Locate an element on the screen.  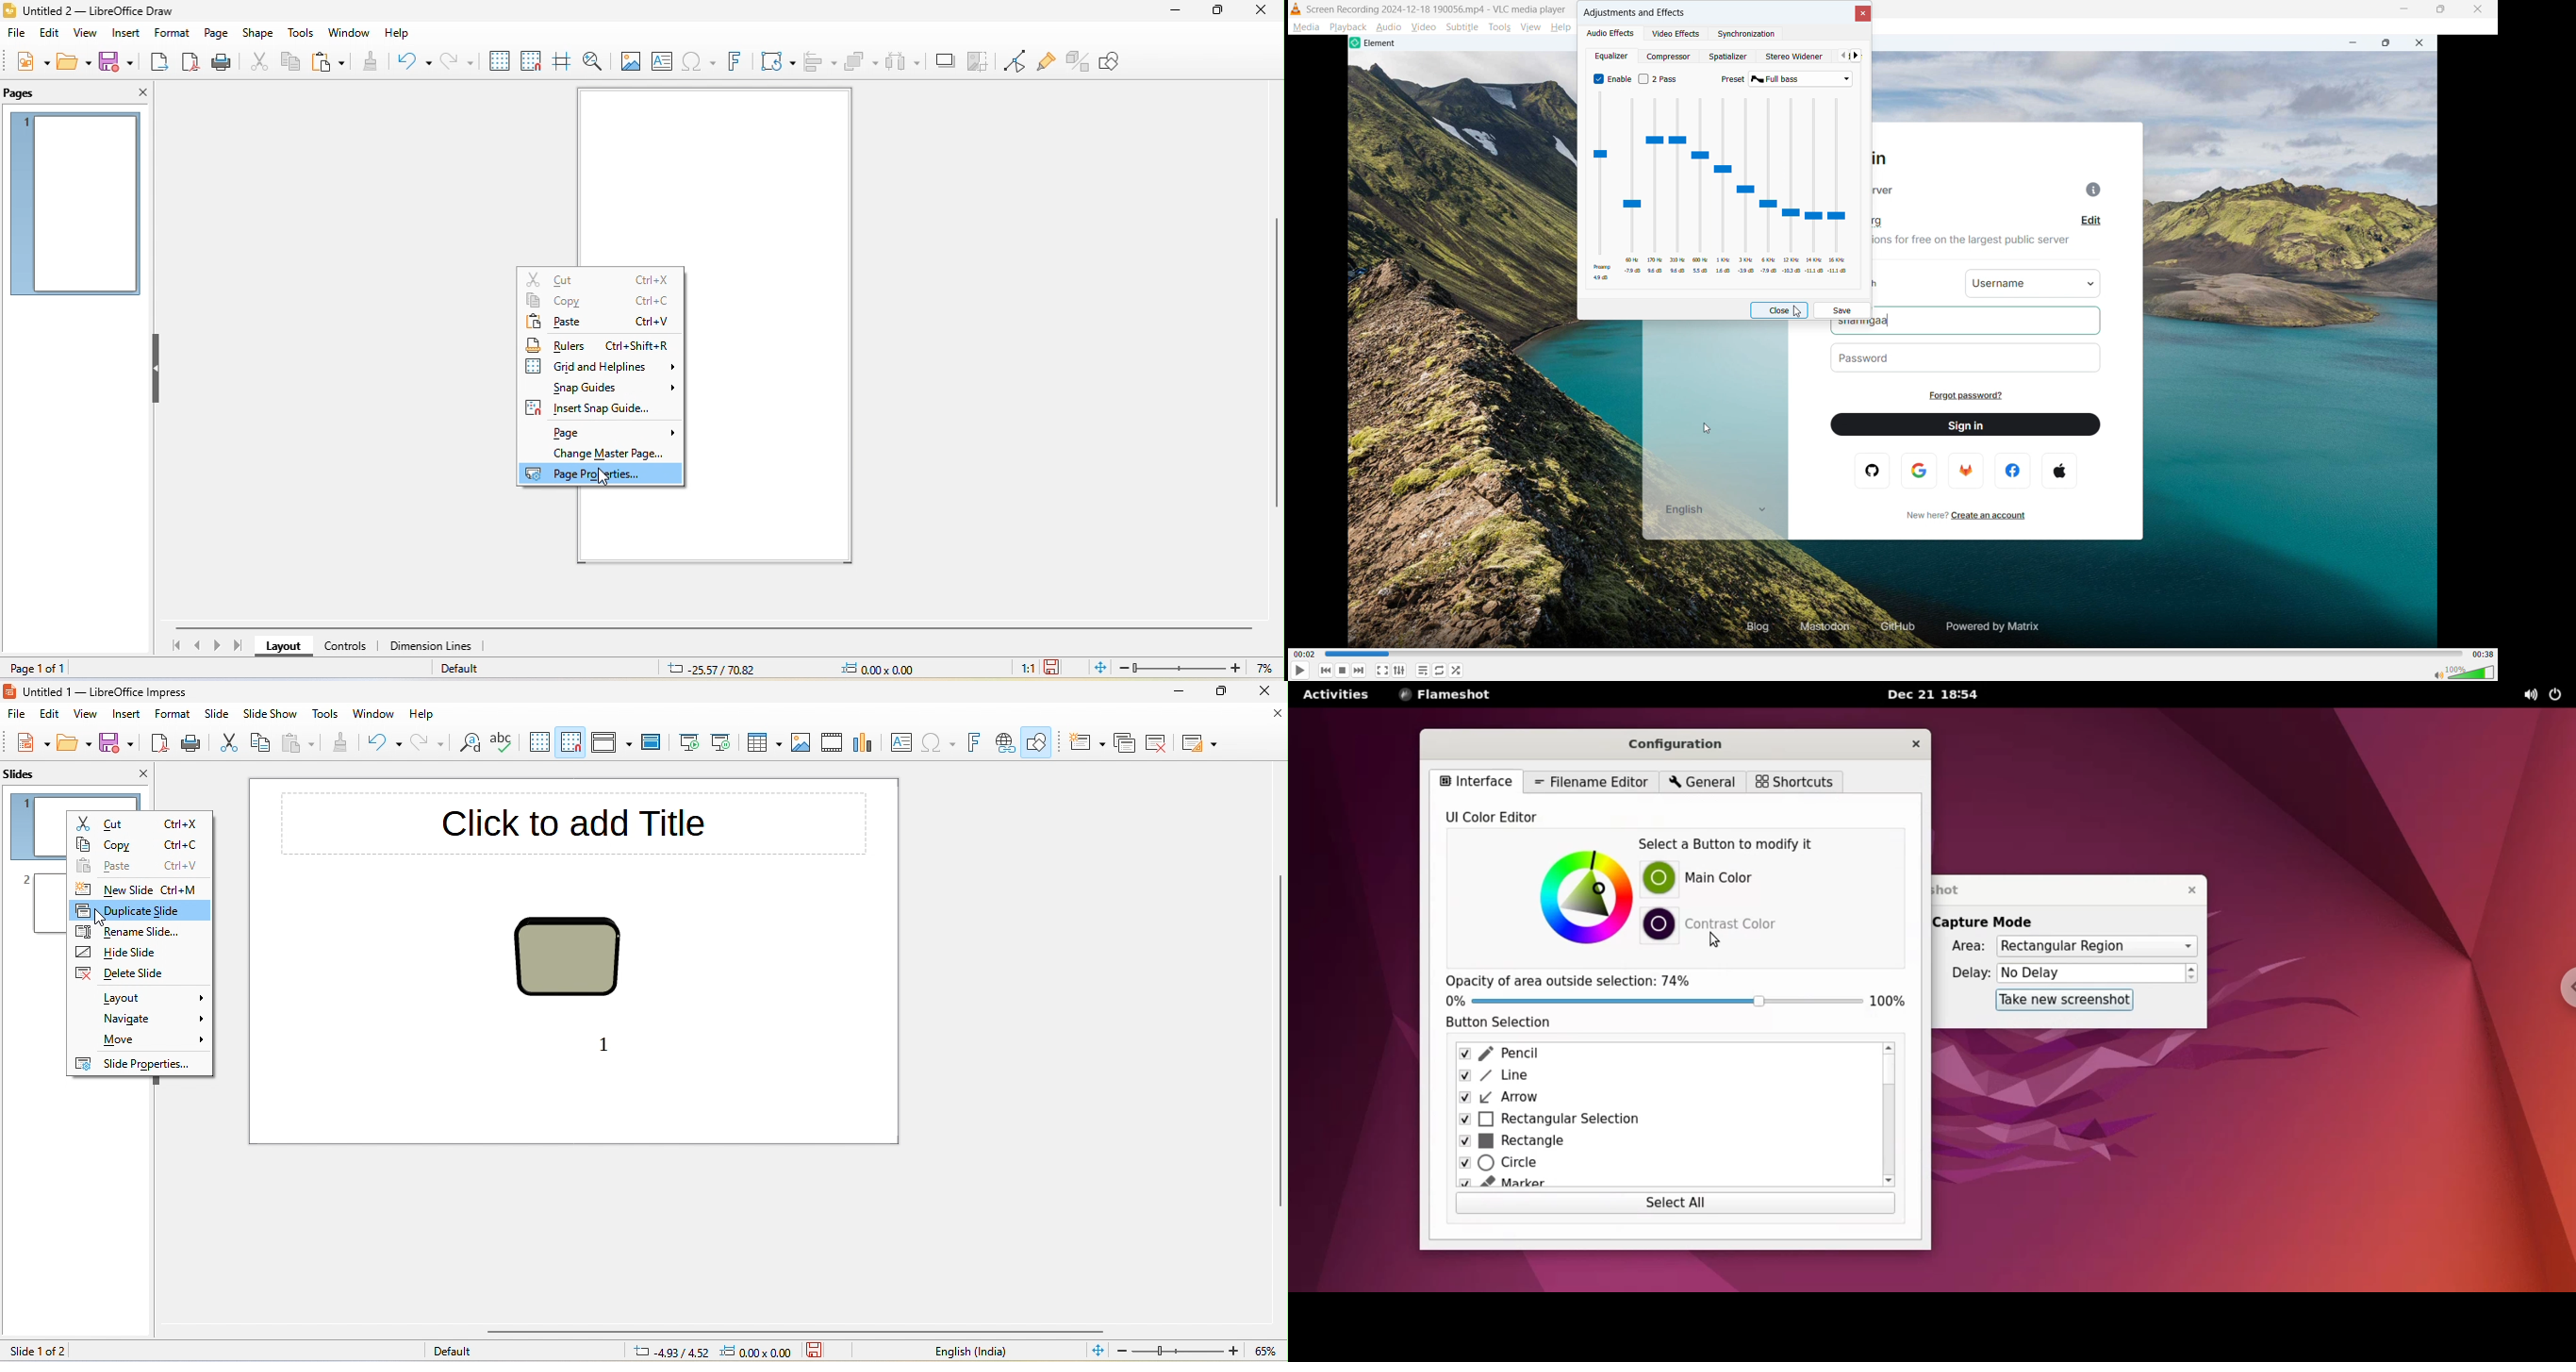
Toggle playlist  is located at coordinates (1425, 670).